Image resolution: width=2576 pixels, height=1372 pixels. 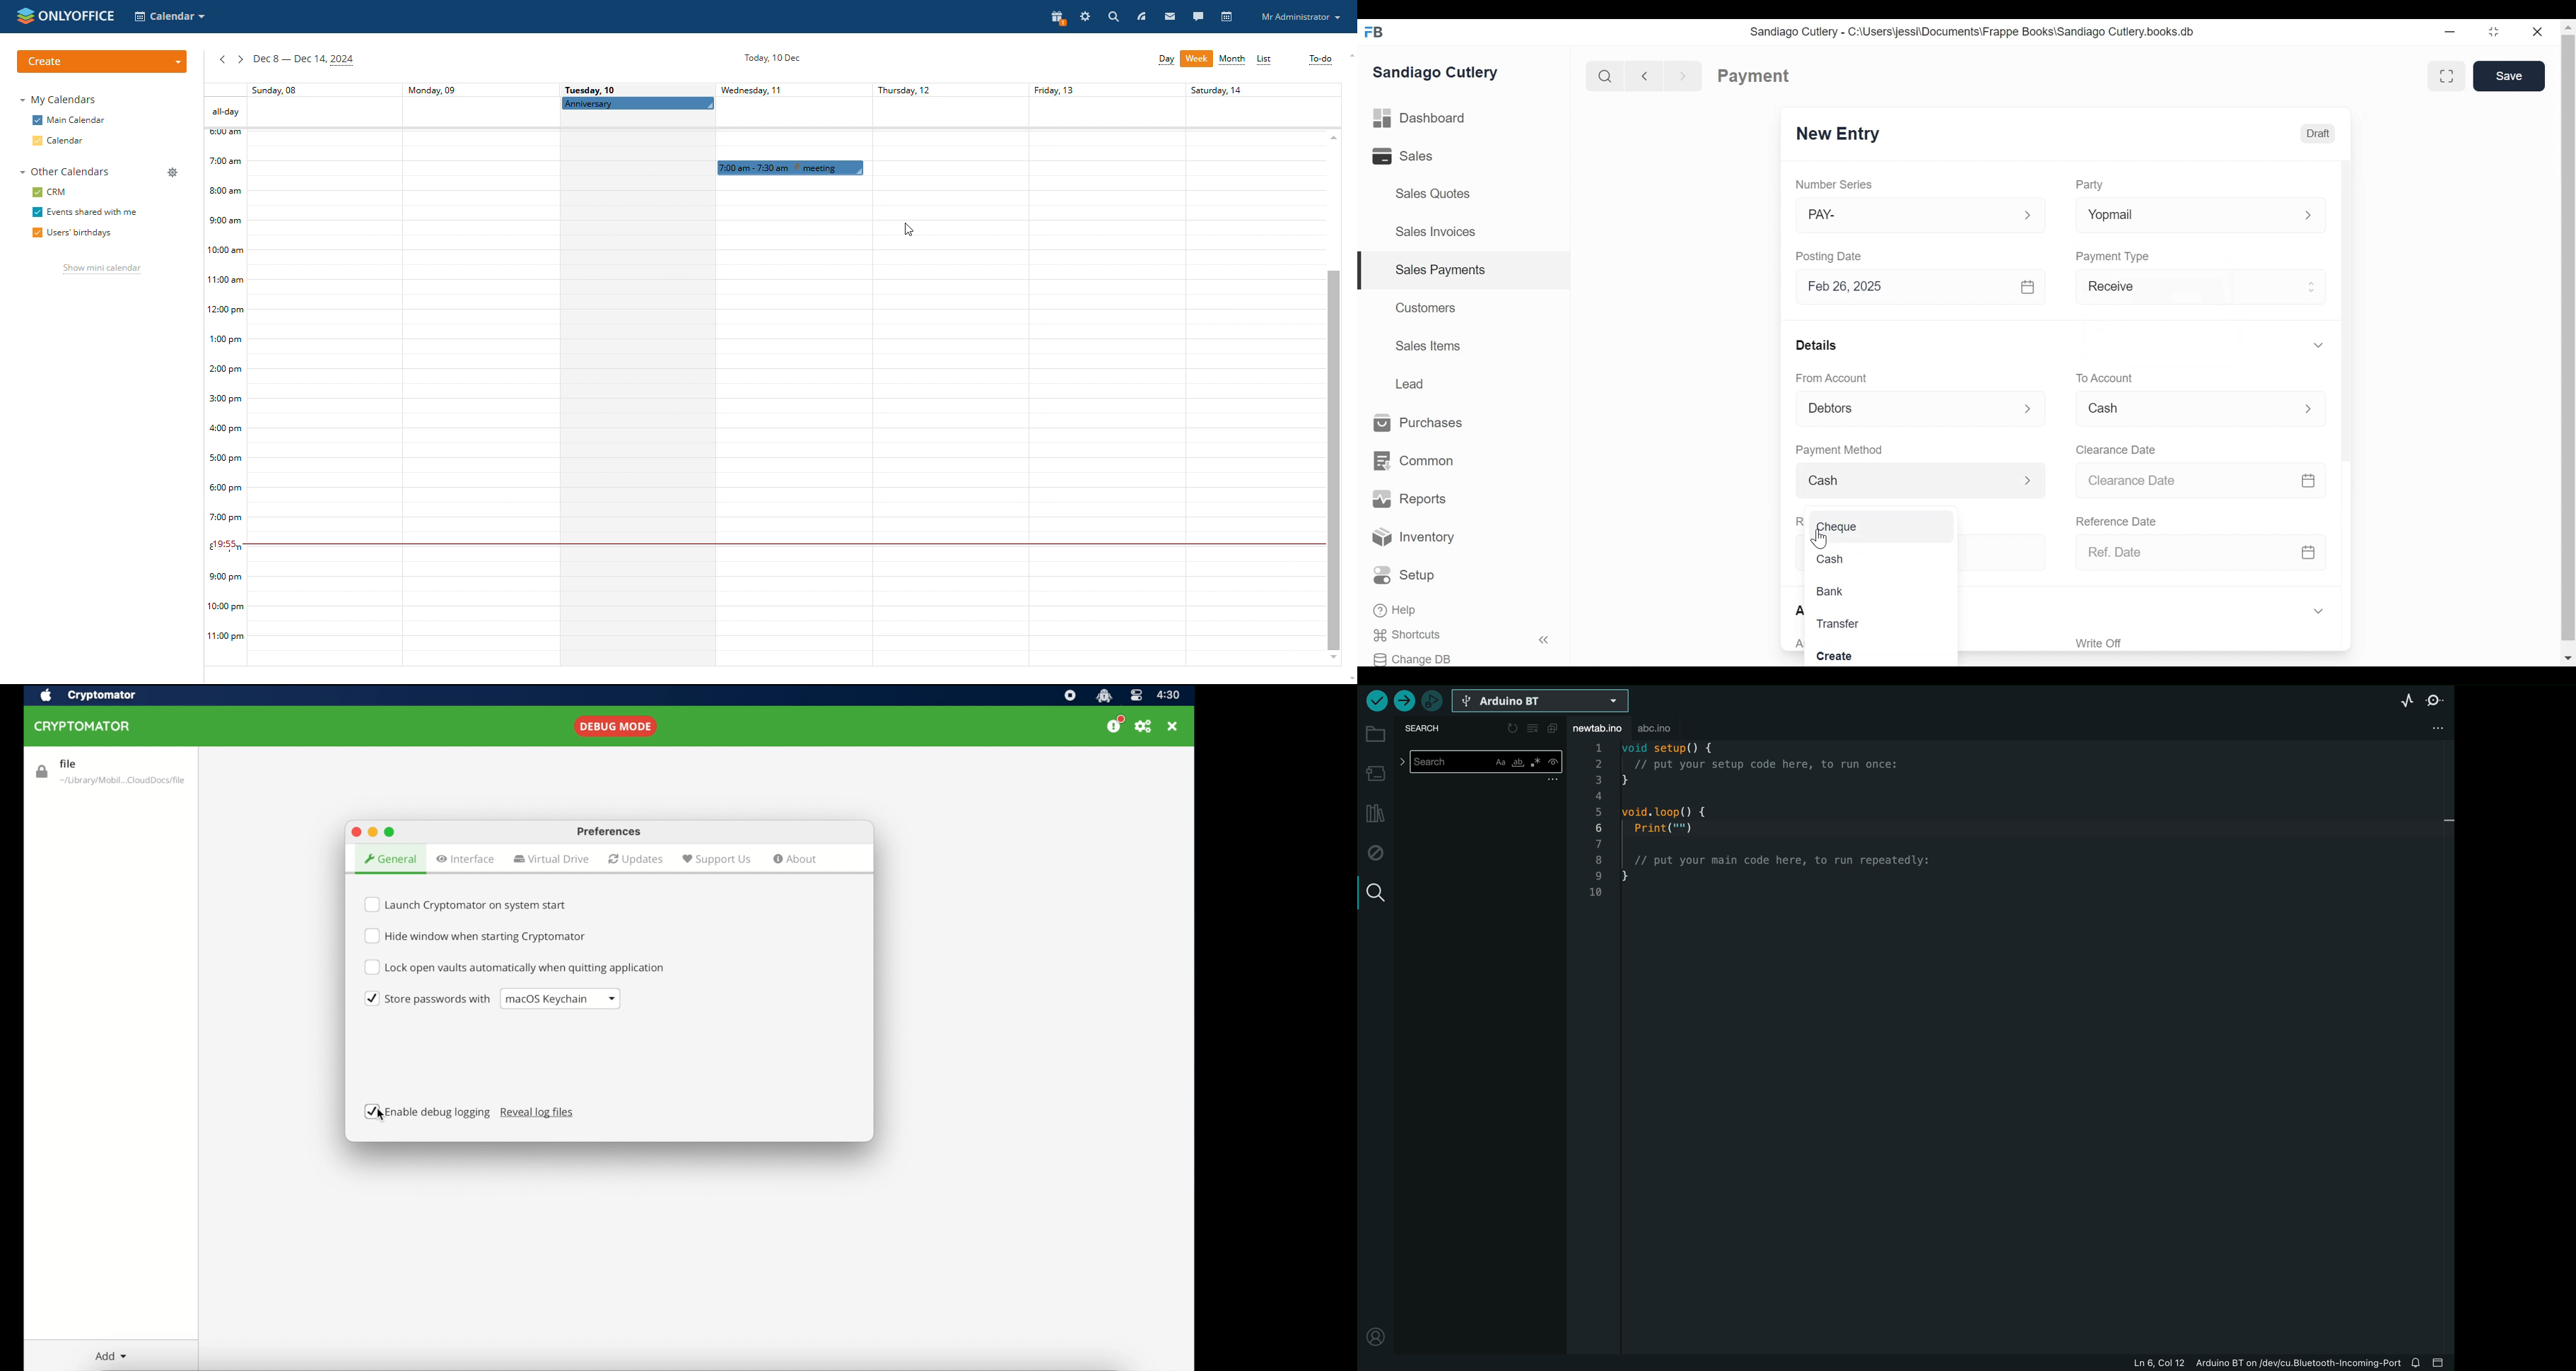 What do you see at coordinates (1840, 451) in the screenshot?
I see `Payment Method` at bounding box center [1840, 451].